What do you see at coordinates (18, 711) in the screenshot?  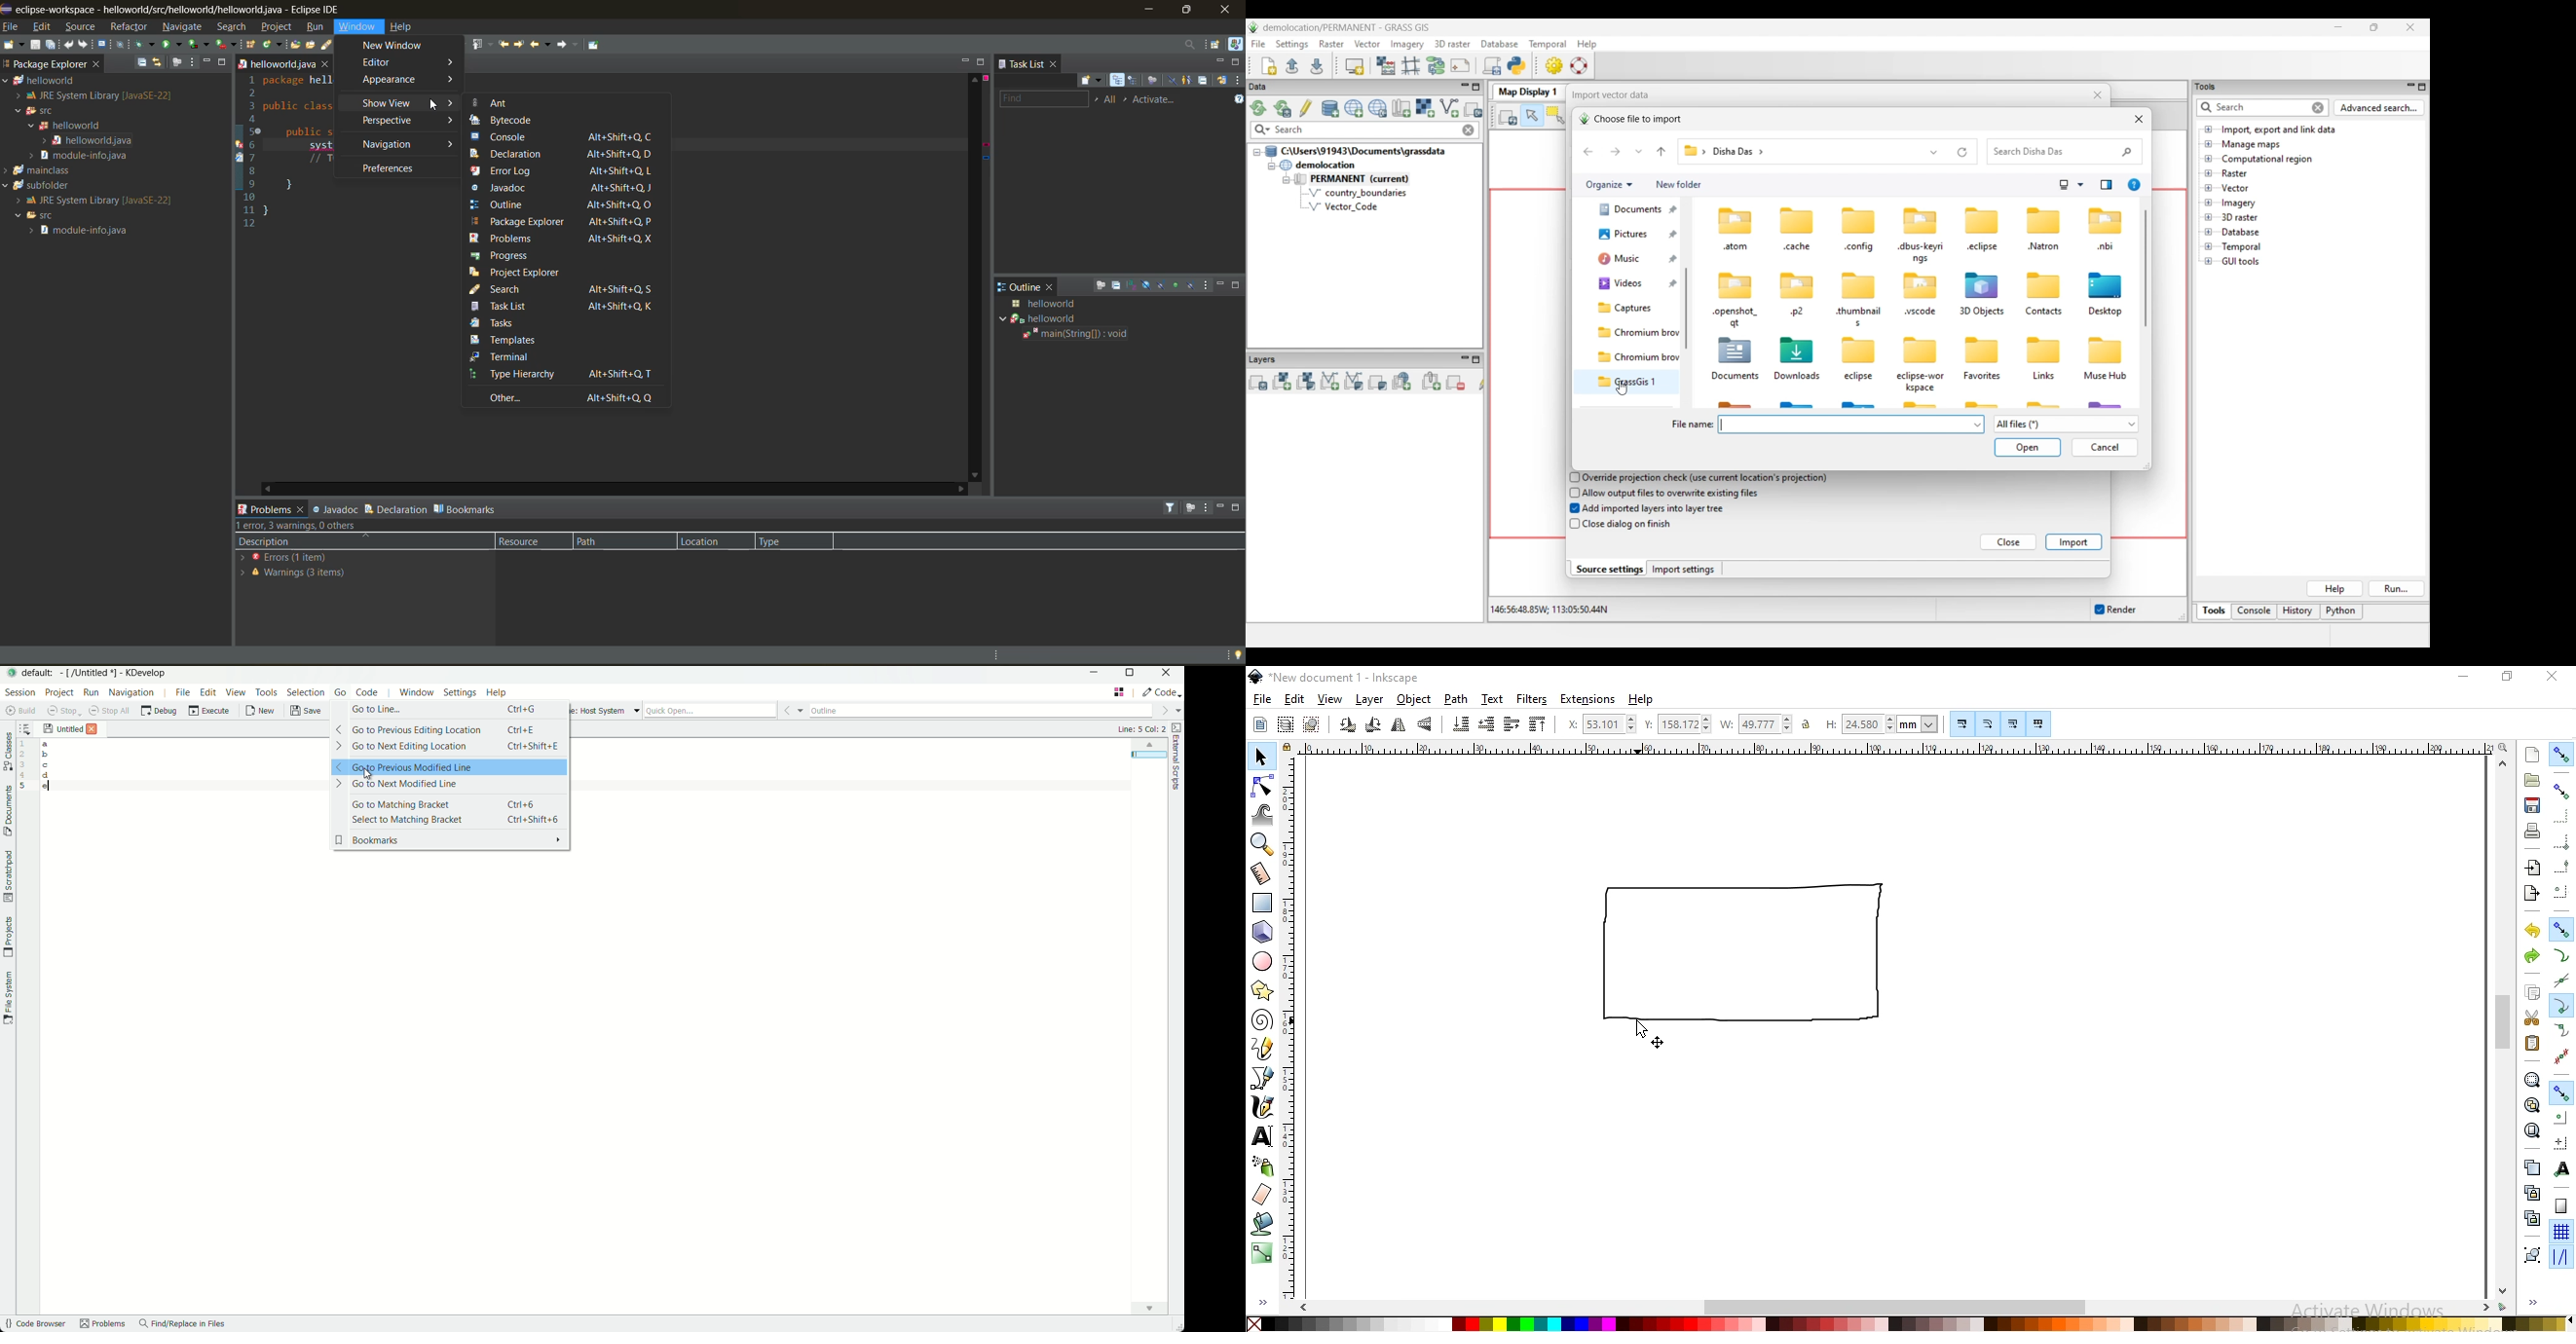 I see `build` at bounding box center [18, 711].